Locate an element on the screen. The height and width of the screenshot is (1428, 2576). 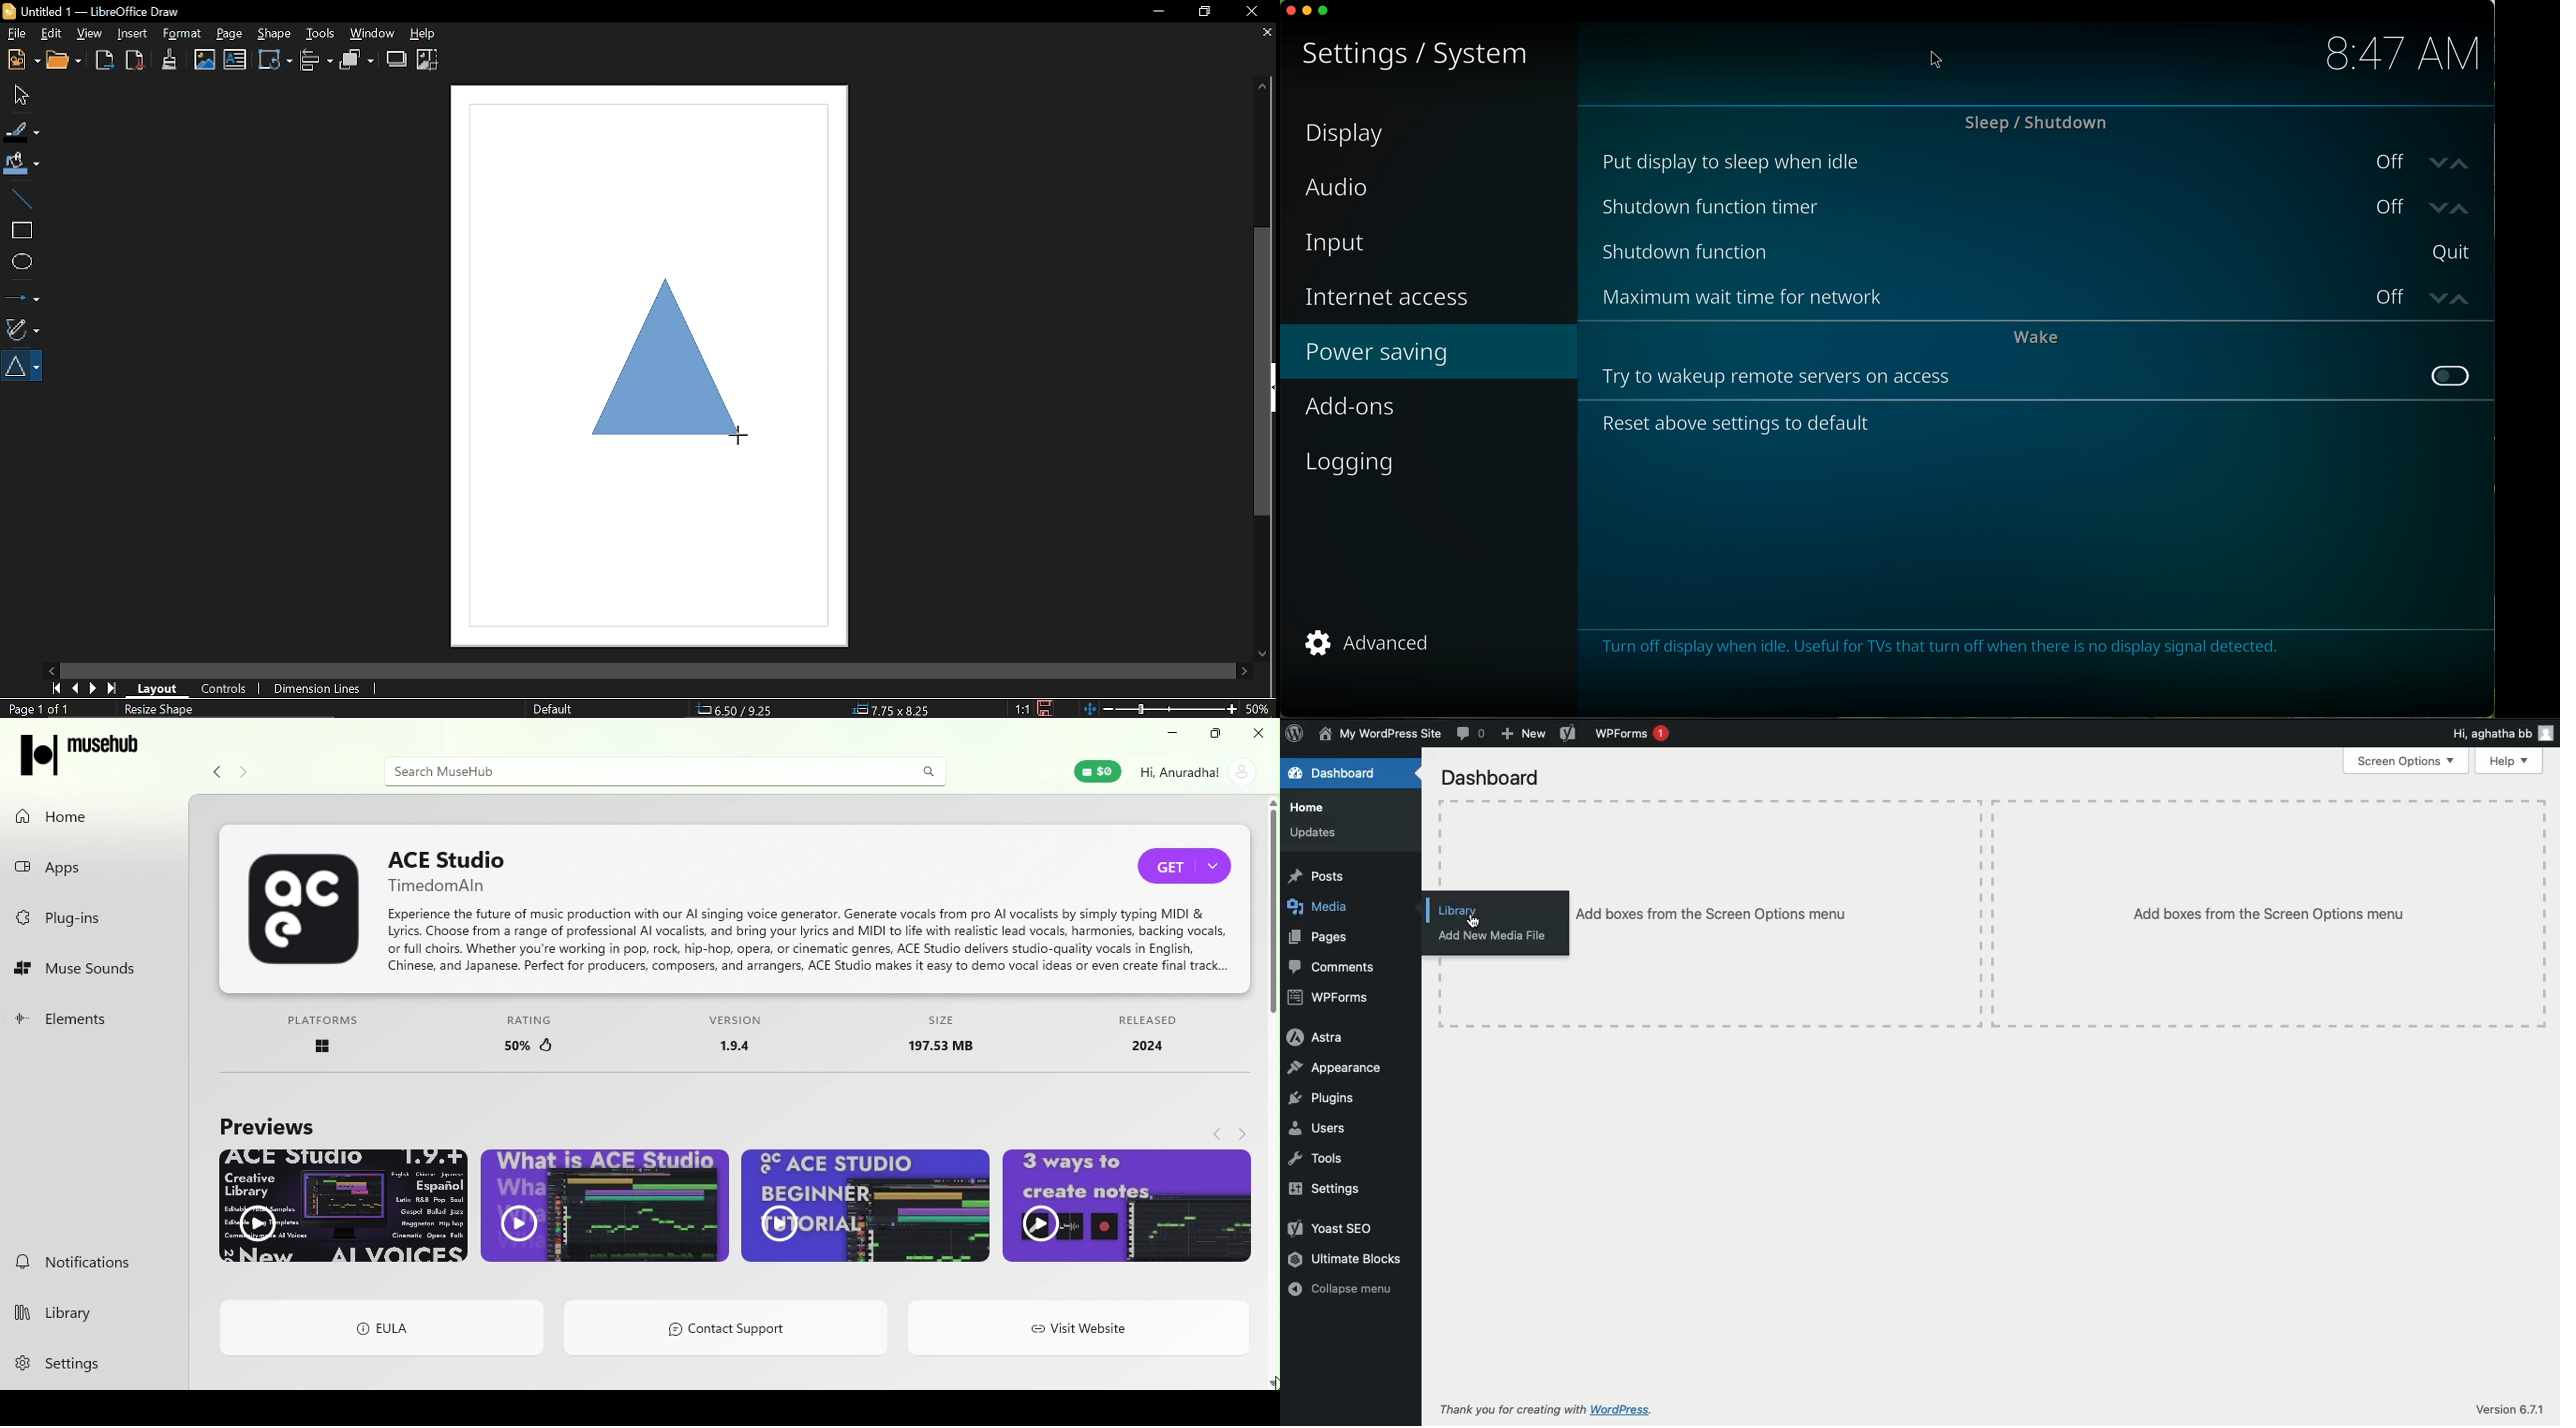
updates is located at coordinates (2038, 162).